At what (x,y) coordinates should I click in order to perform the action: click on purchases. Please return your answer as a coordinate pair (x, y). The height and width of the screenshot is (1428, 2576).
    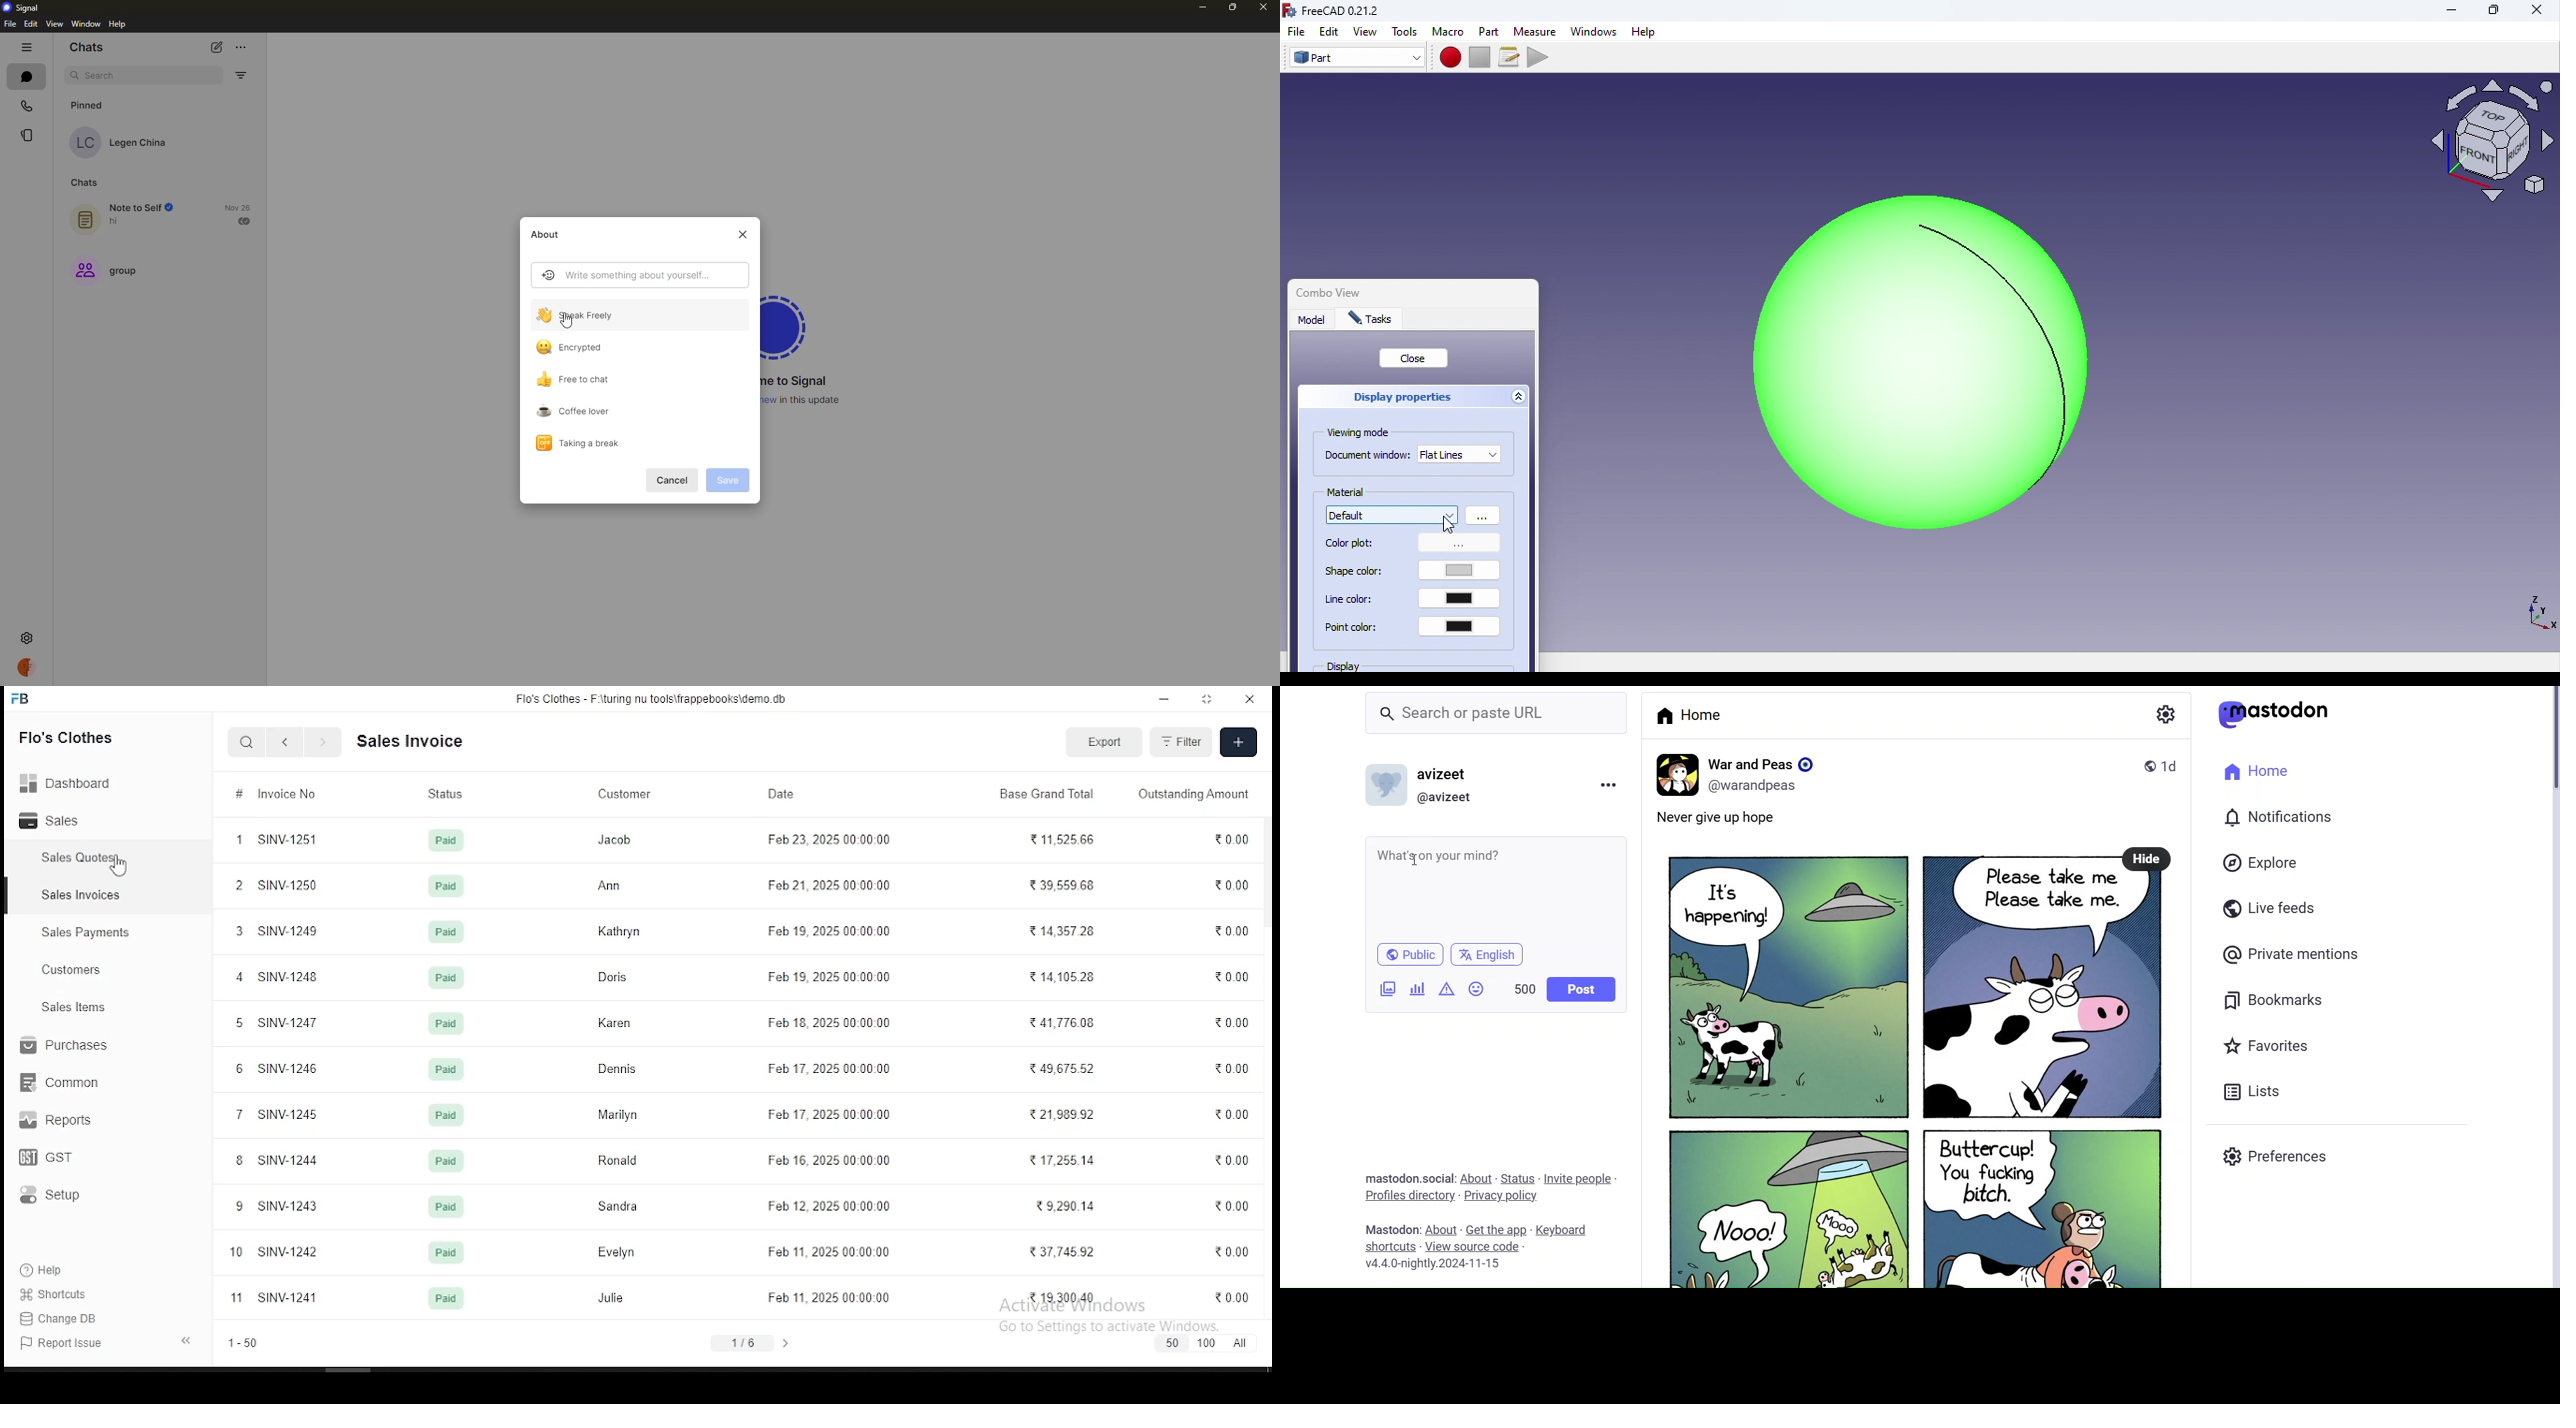
    Looking at the image, I should click on (64, 1047).